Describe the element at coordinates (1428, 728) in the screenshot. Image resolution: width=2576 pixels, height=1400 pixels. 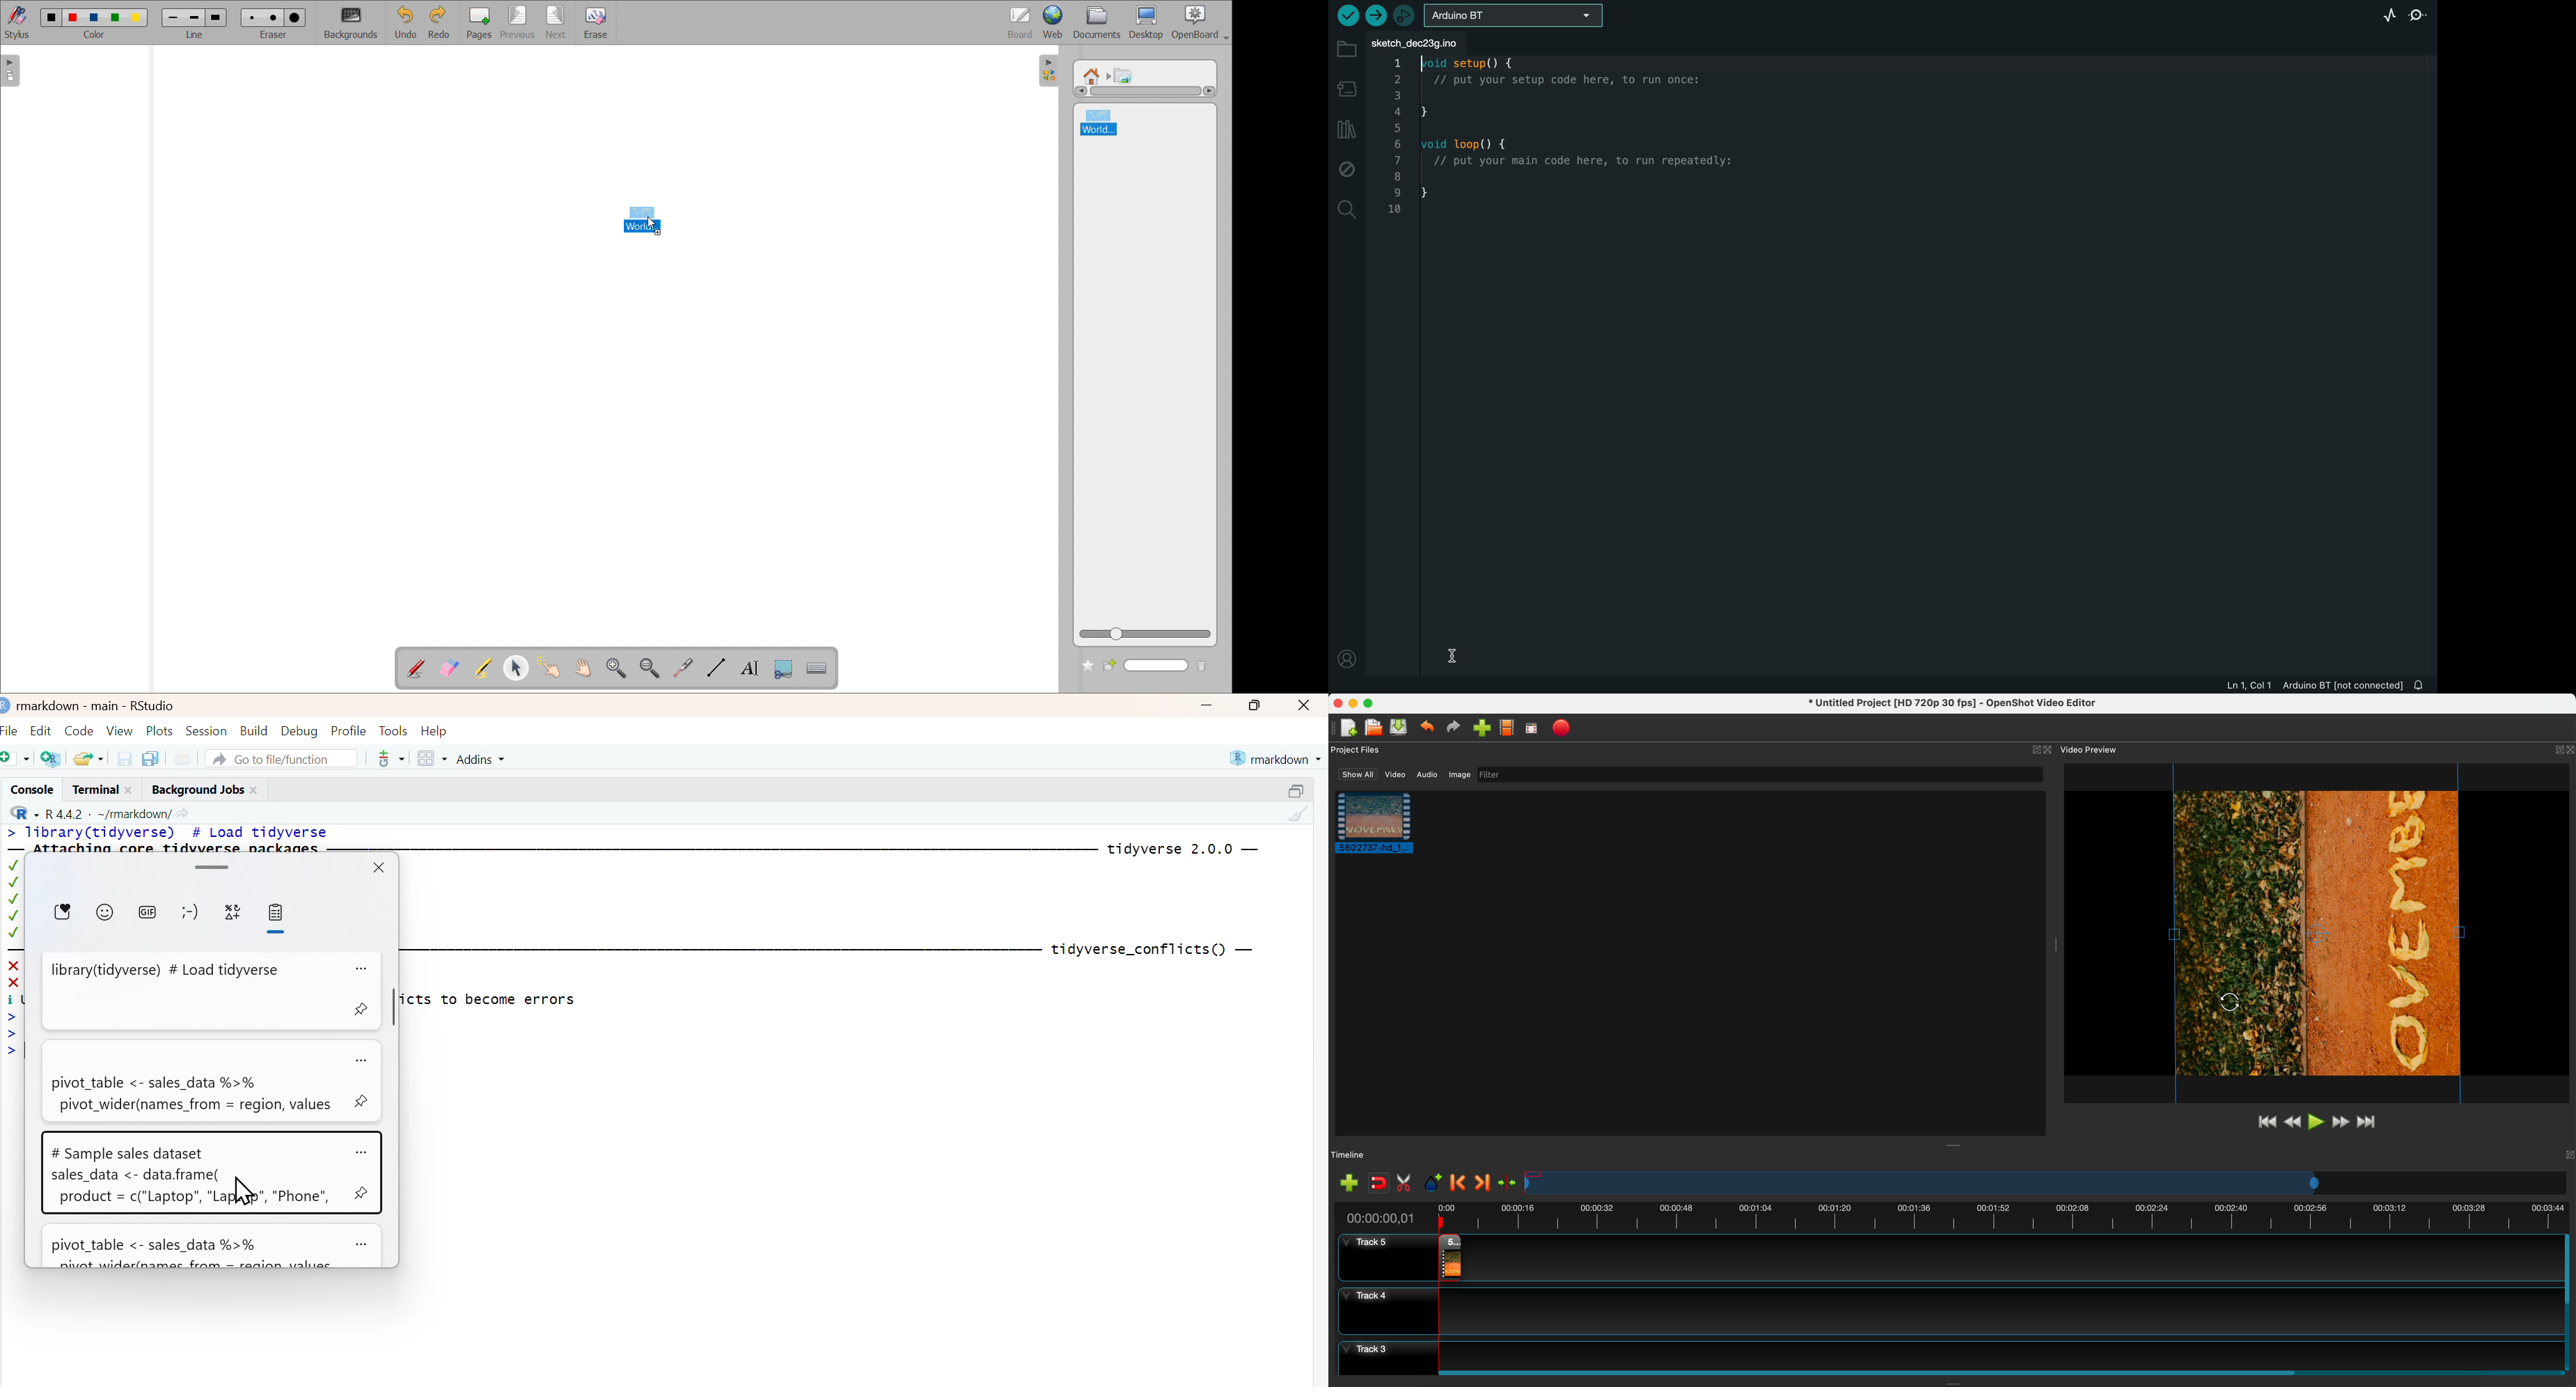
I see `undo` at that location.